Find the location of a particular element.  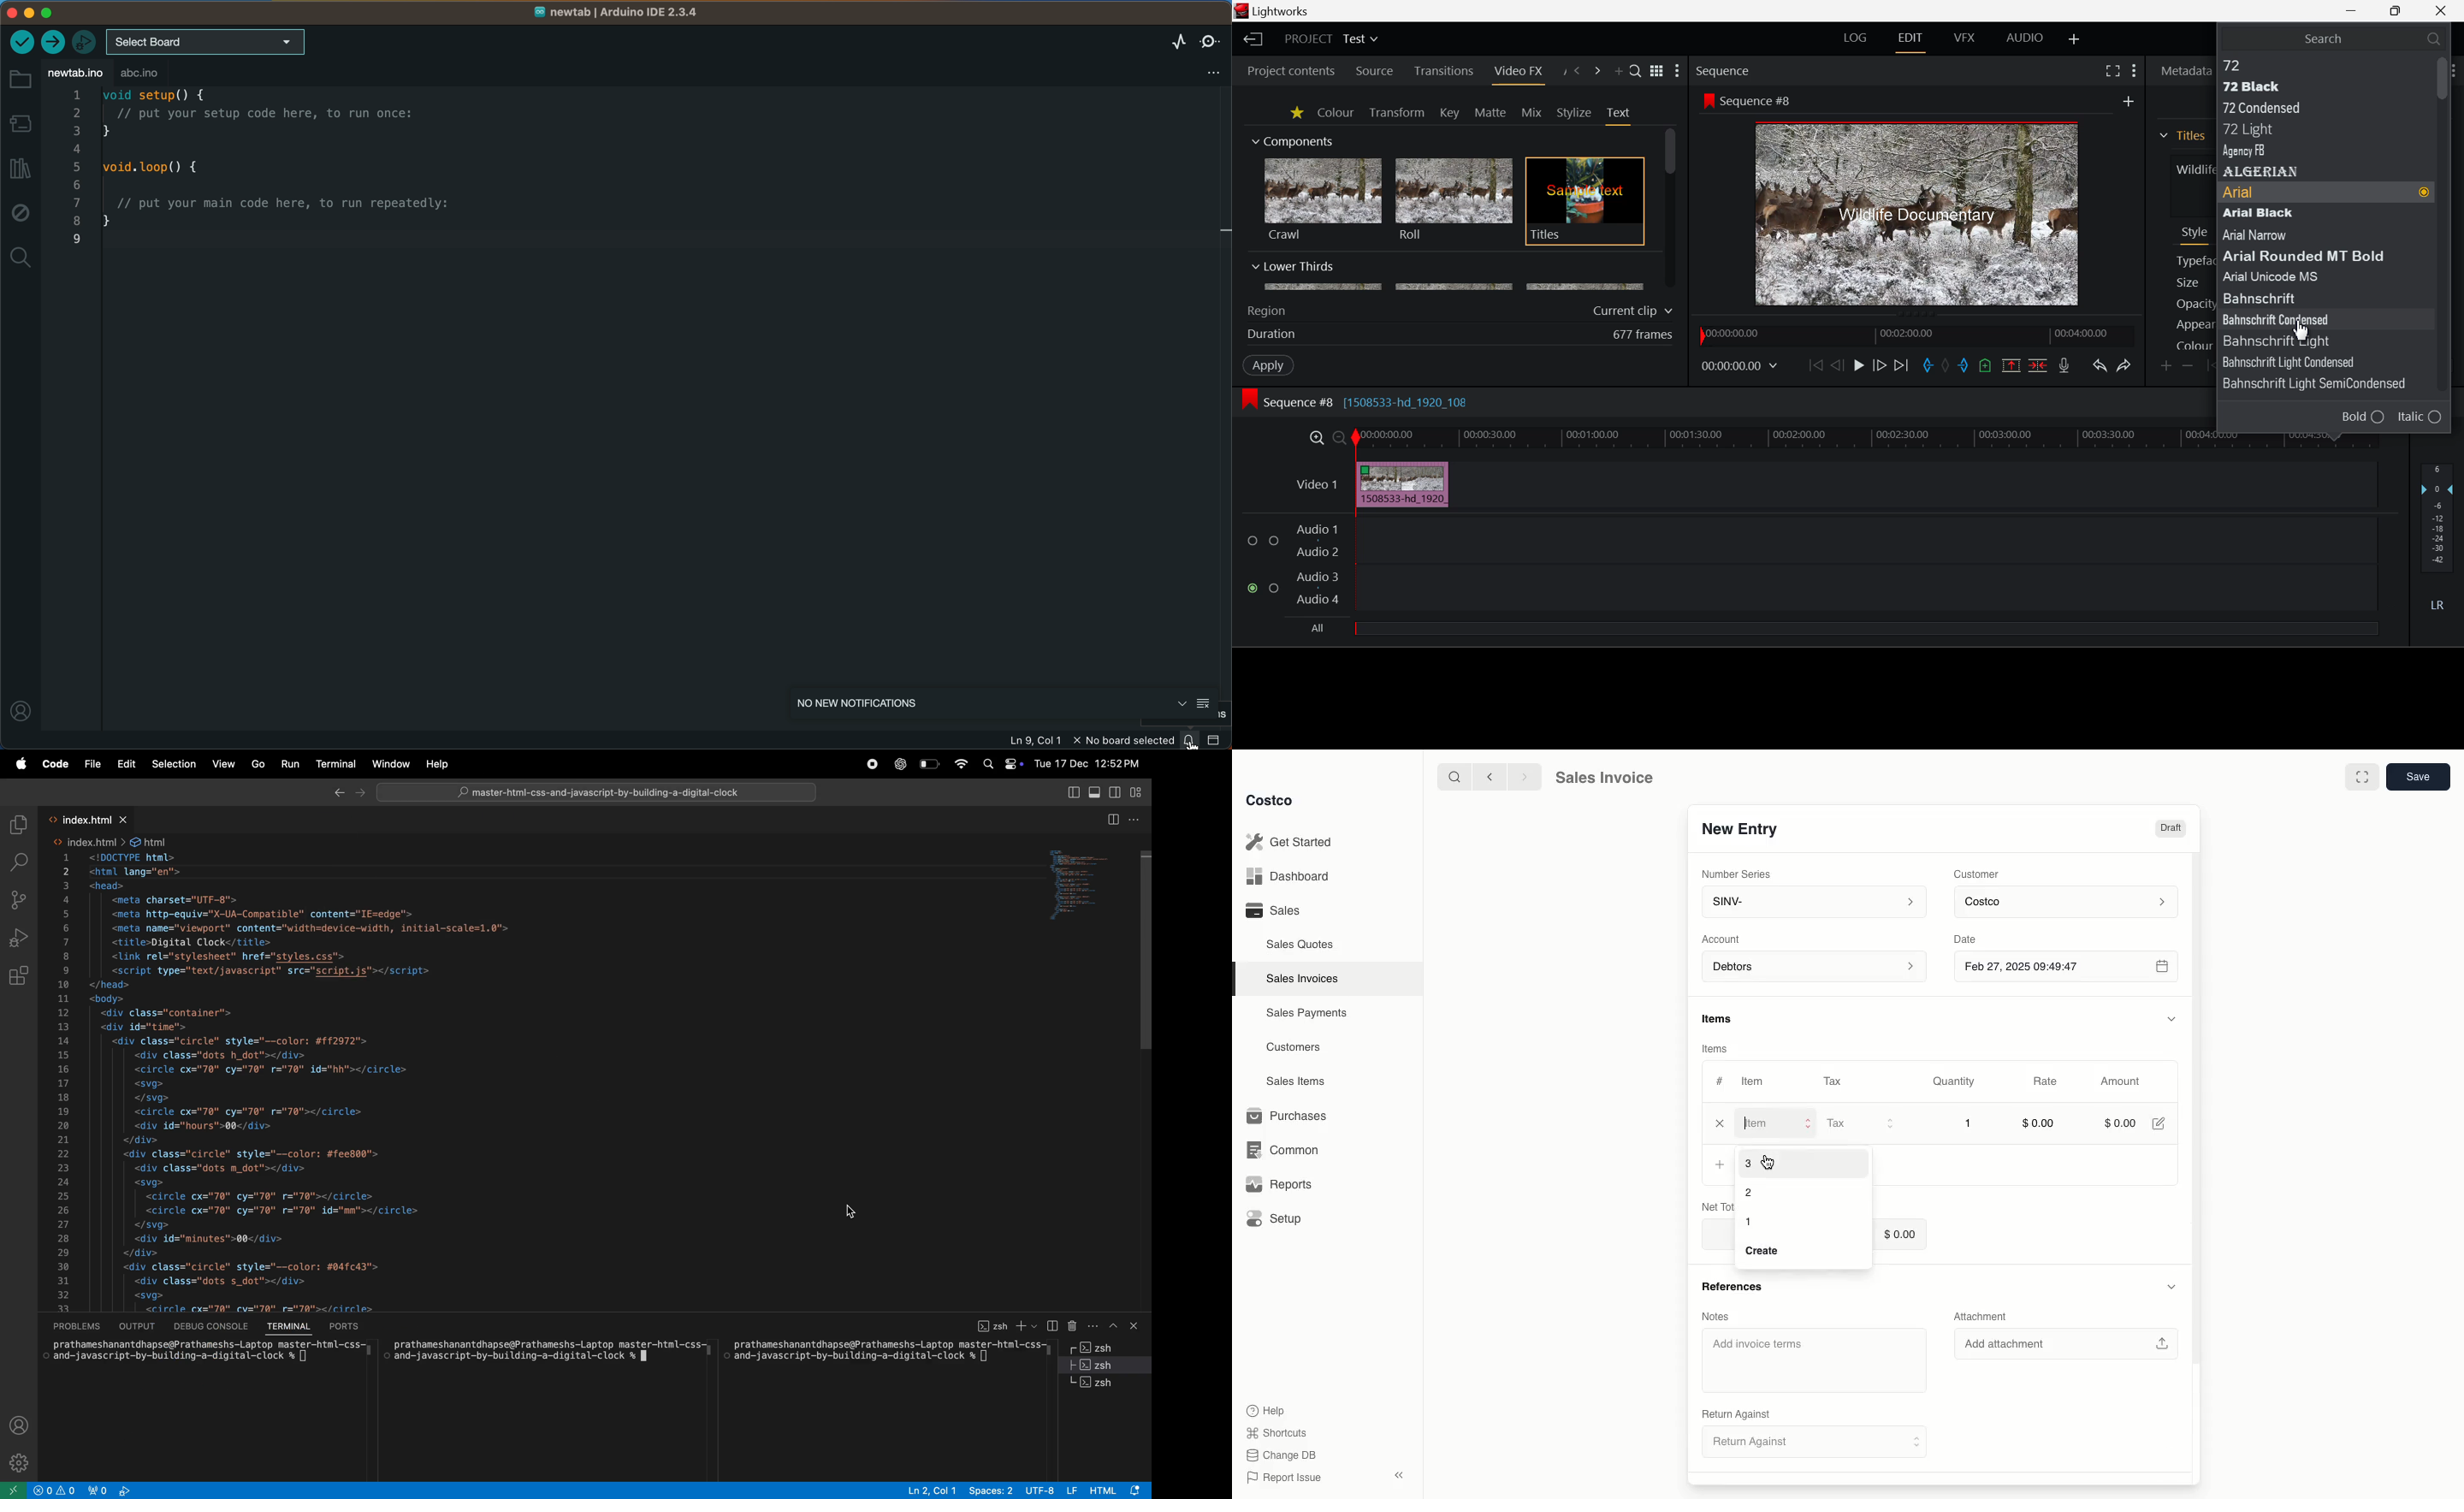

profile is located at coordinates (20, 1422).